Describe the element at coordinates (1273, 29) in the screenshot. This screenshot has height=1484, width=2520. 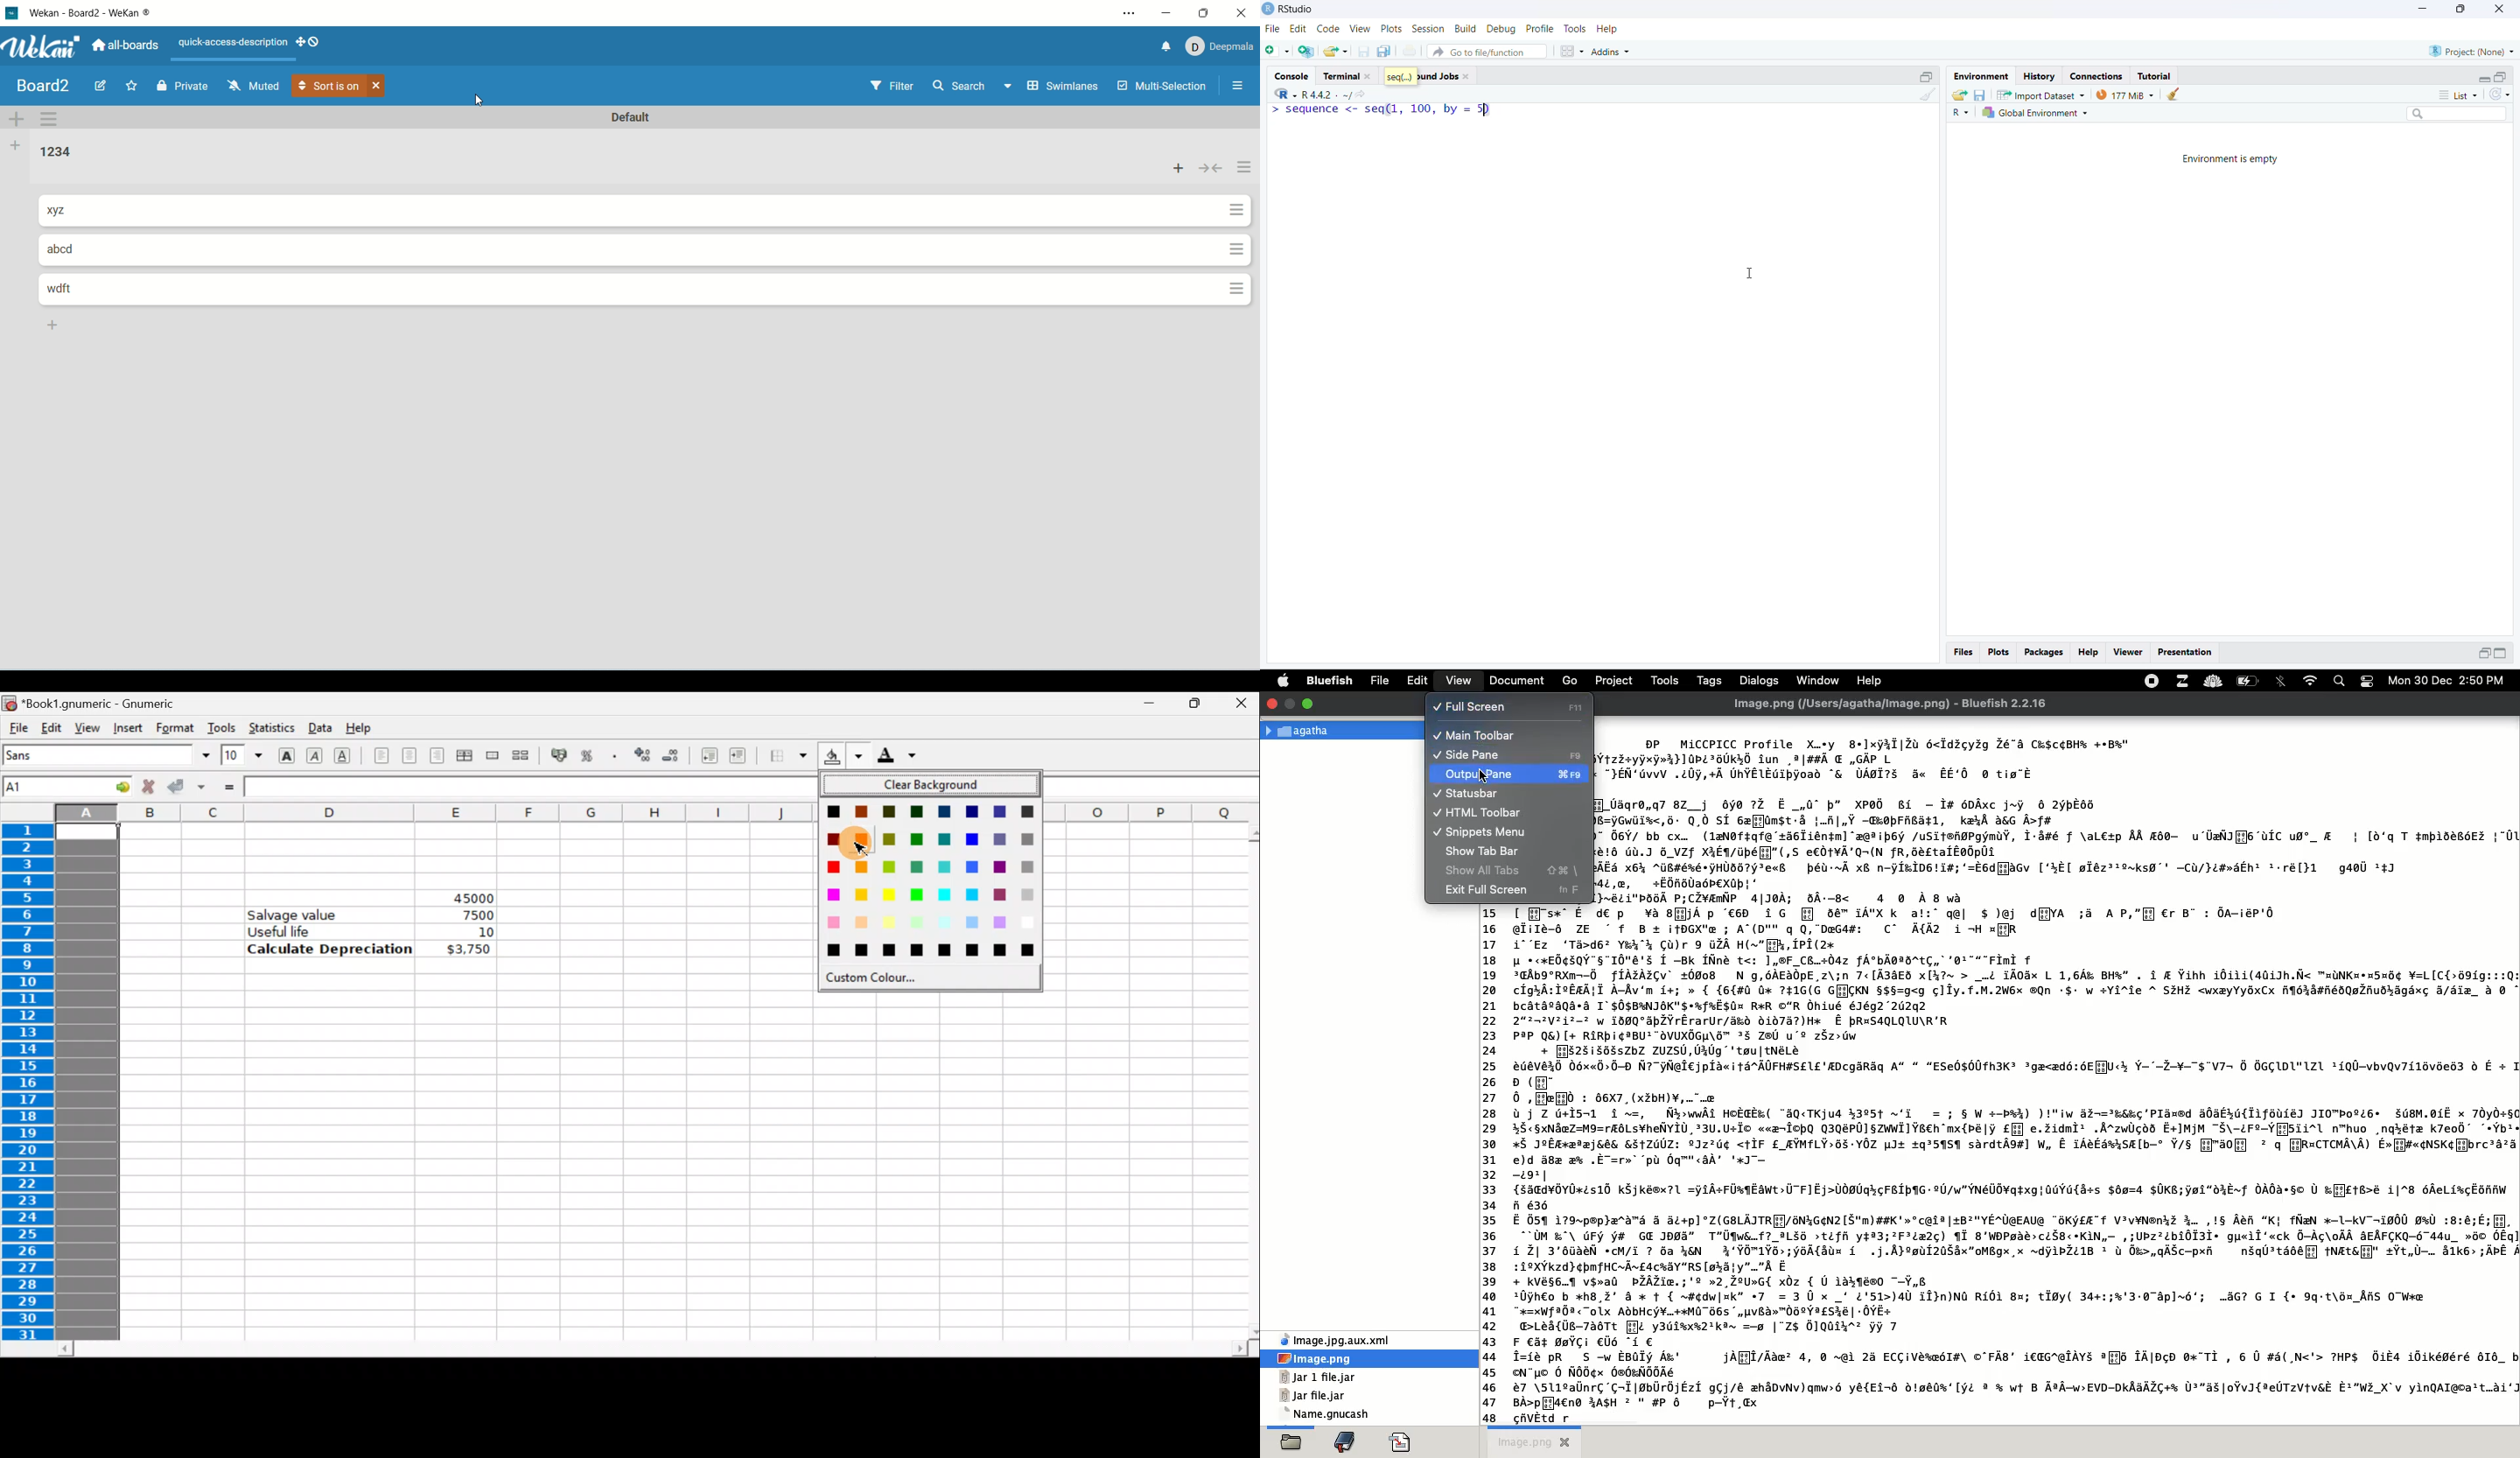
I see `file` at that location.